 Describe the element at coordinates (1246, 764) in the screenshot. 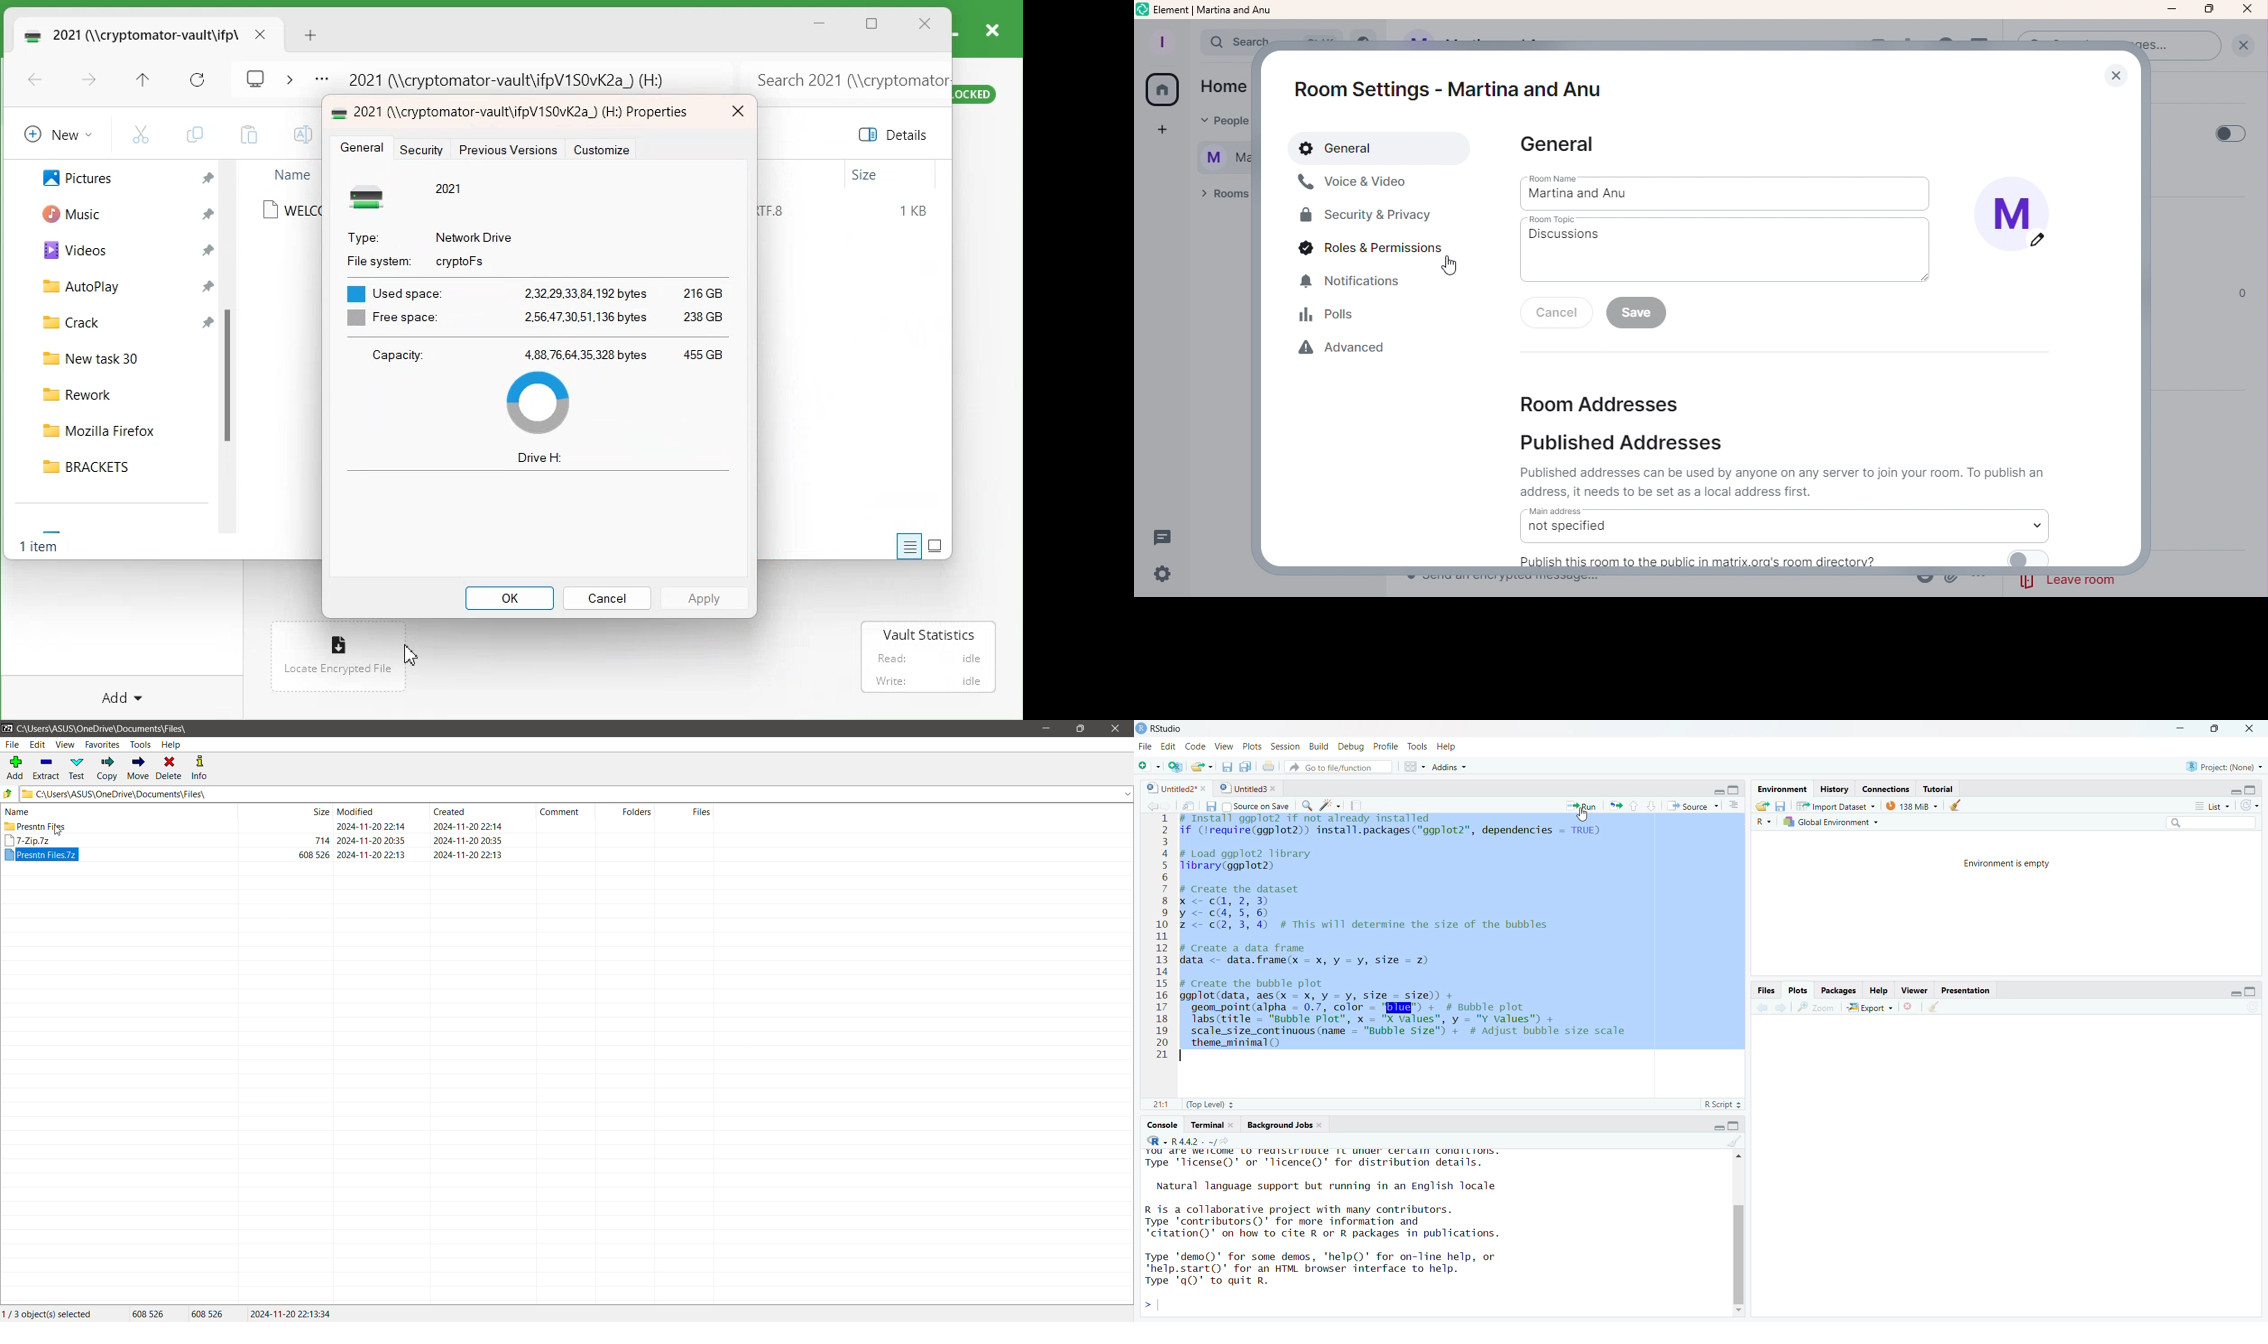

I see `save documents` at that location.